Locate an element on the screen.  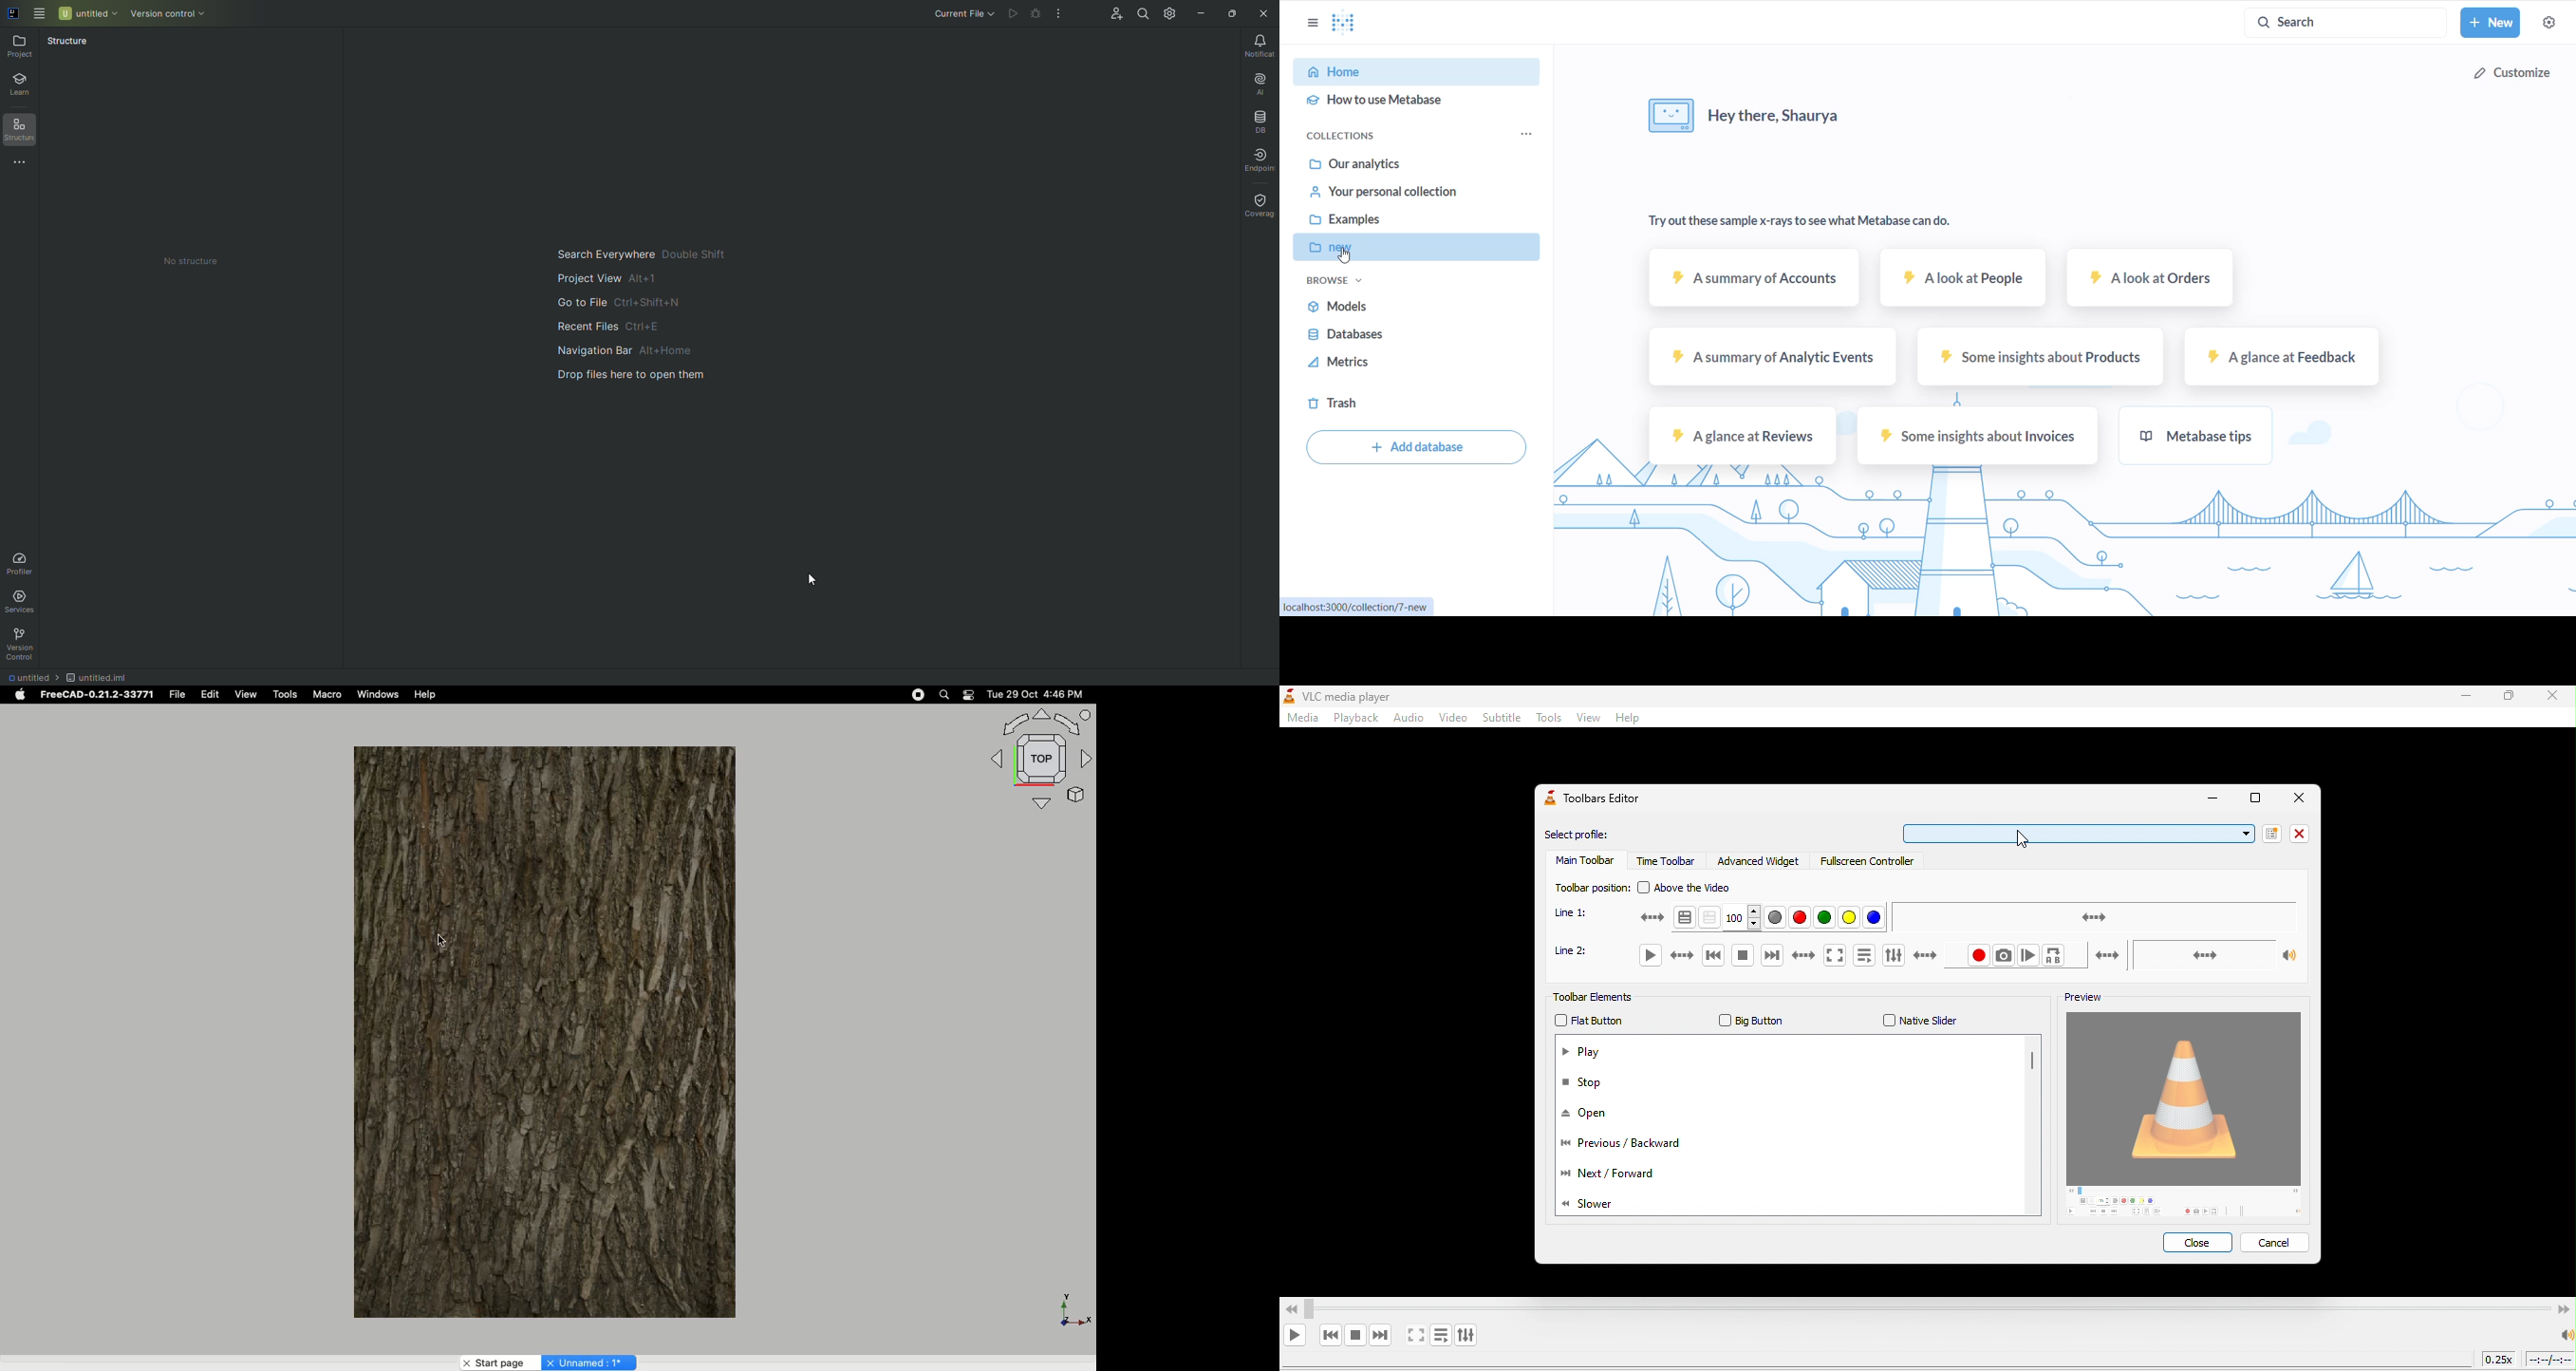
record is located at coordinates (1951, 957).